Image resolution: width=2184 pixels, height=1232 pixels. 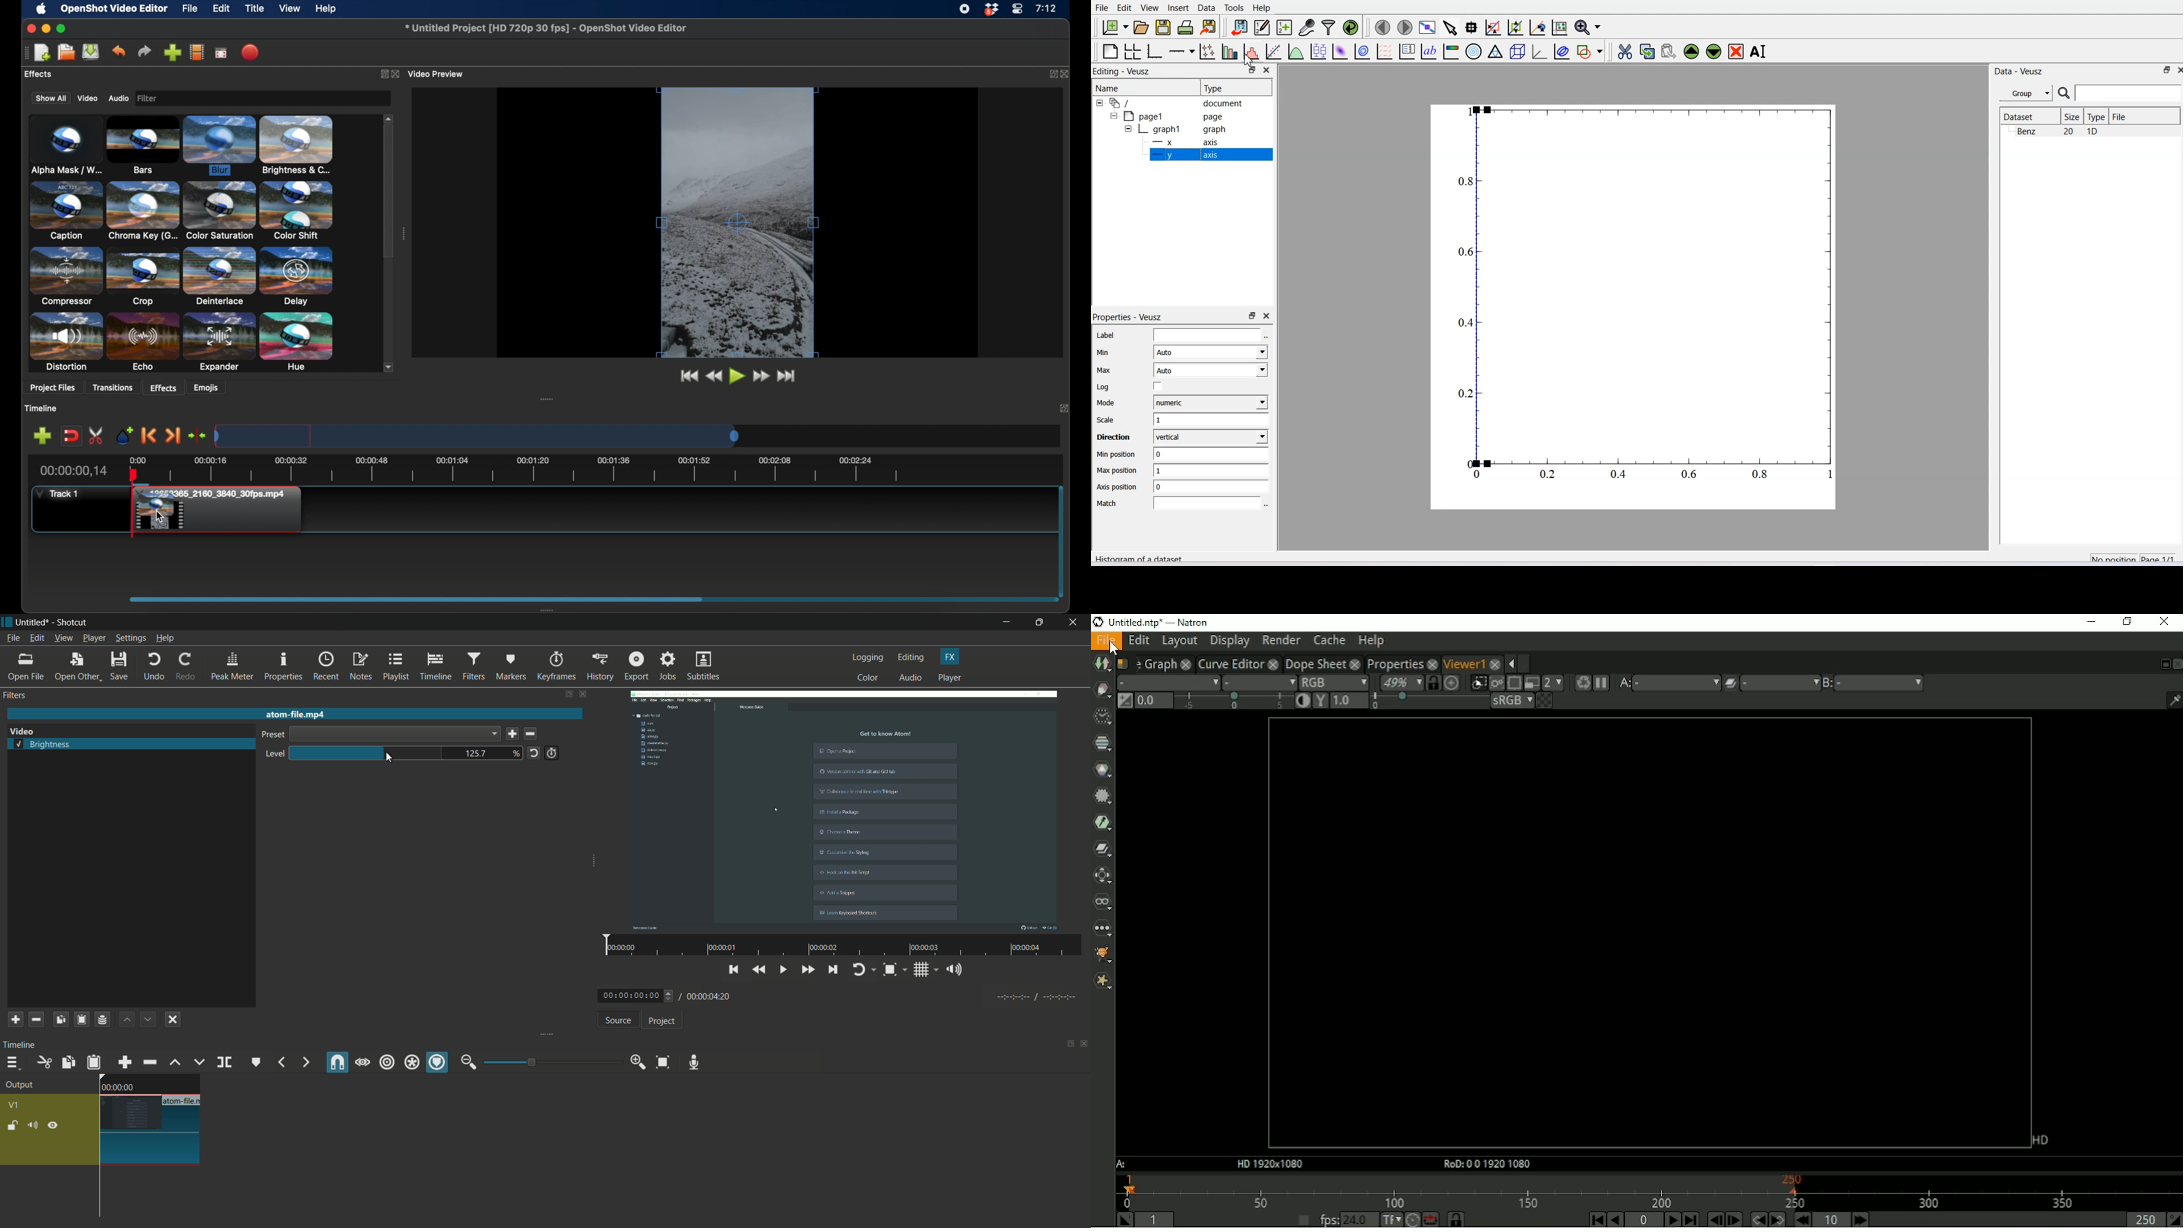 I want to click on v1, so click(x=16, y=1104).